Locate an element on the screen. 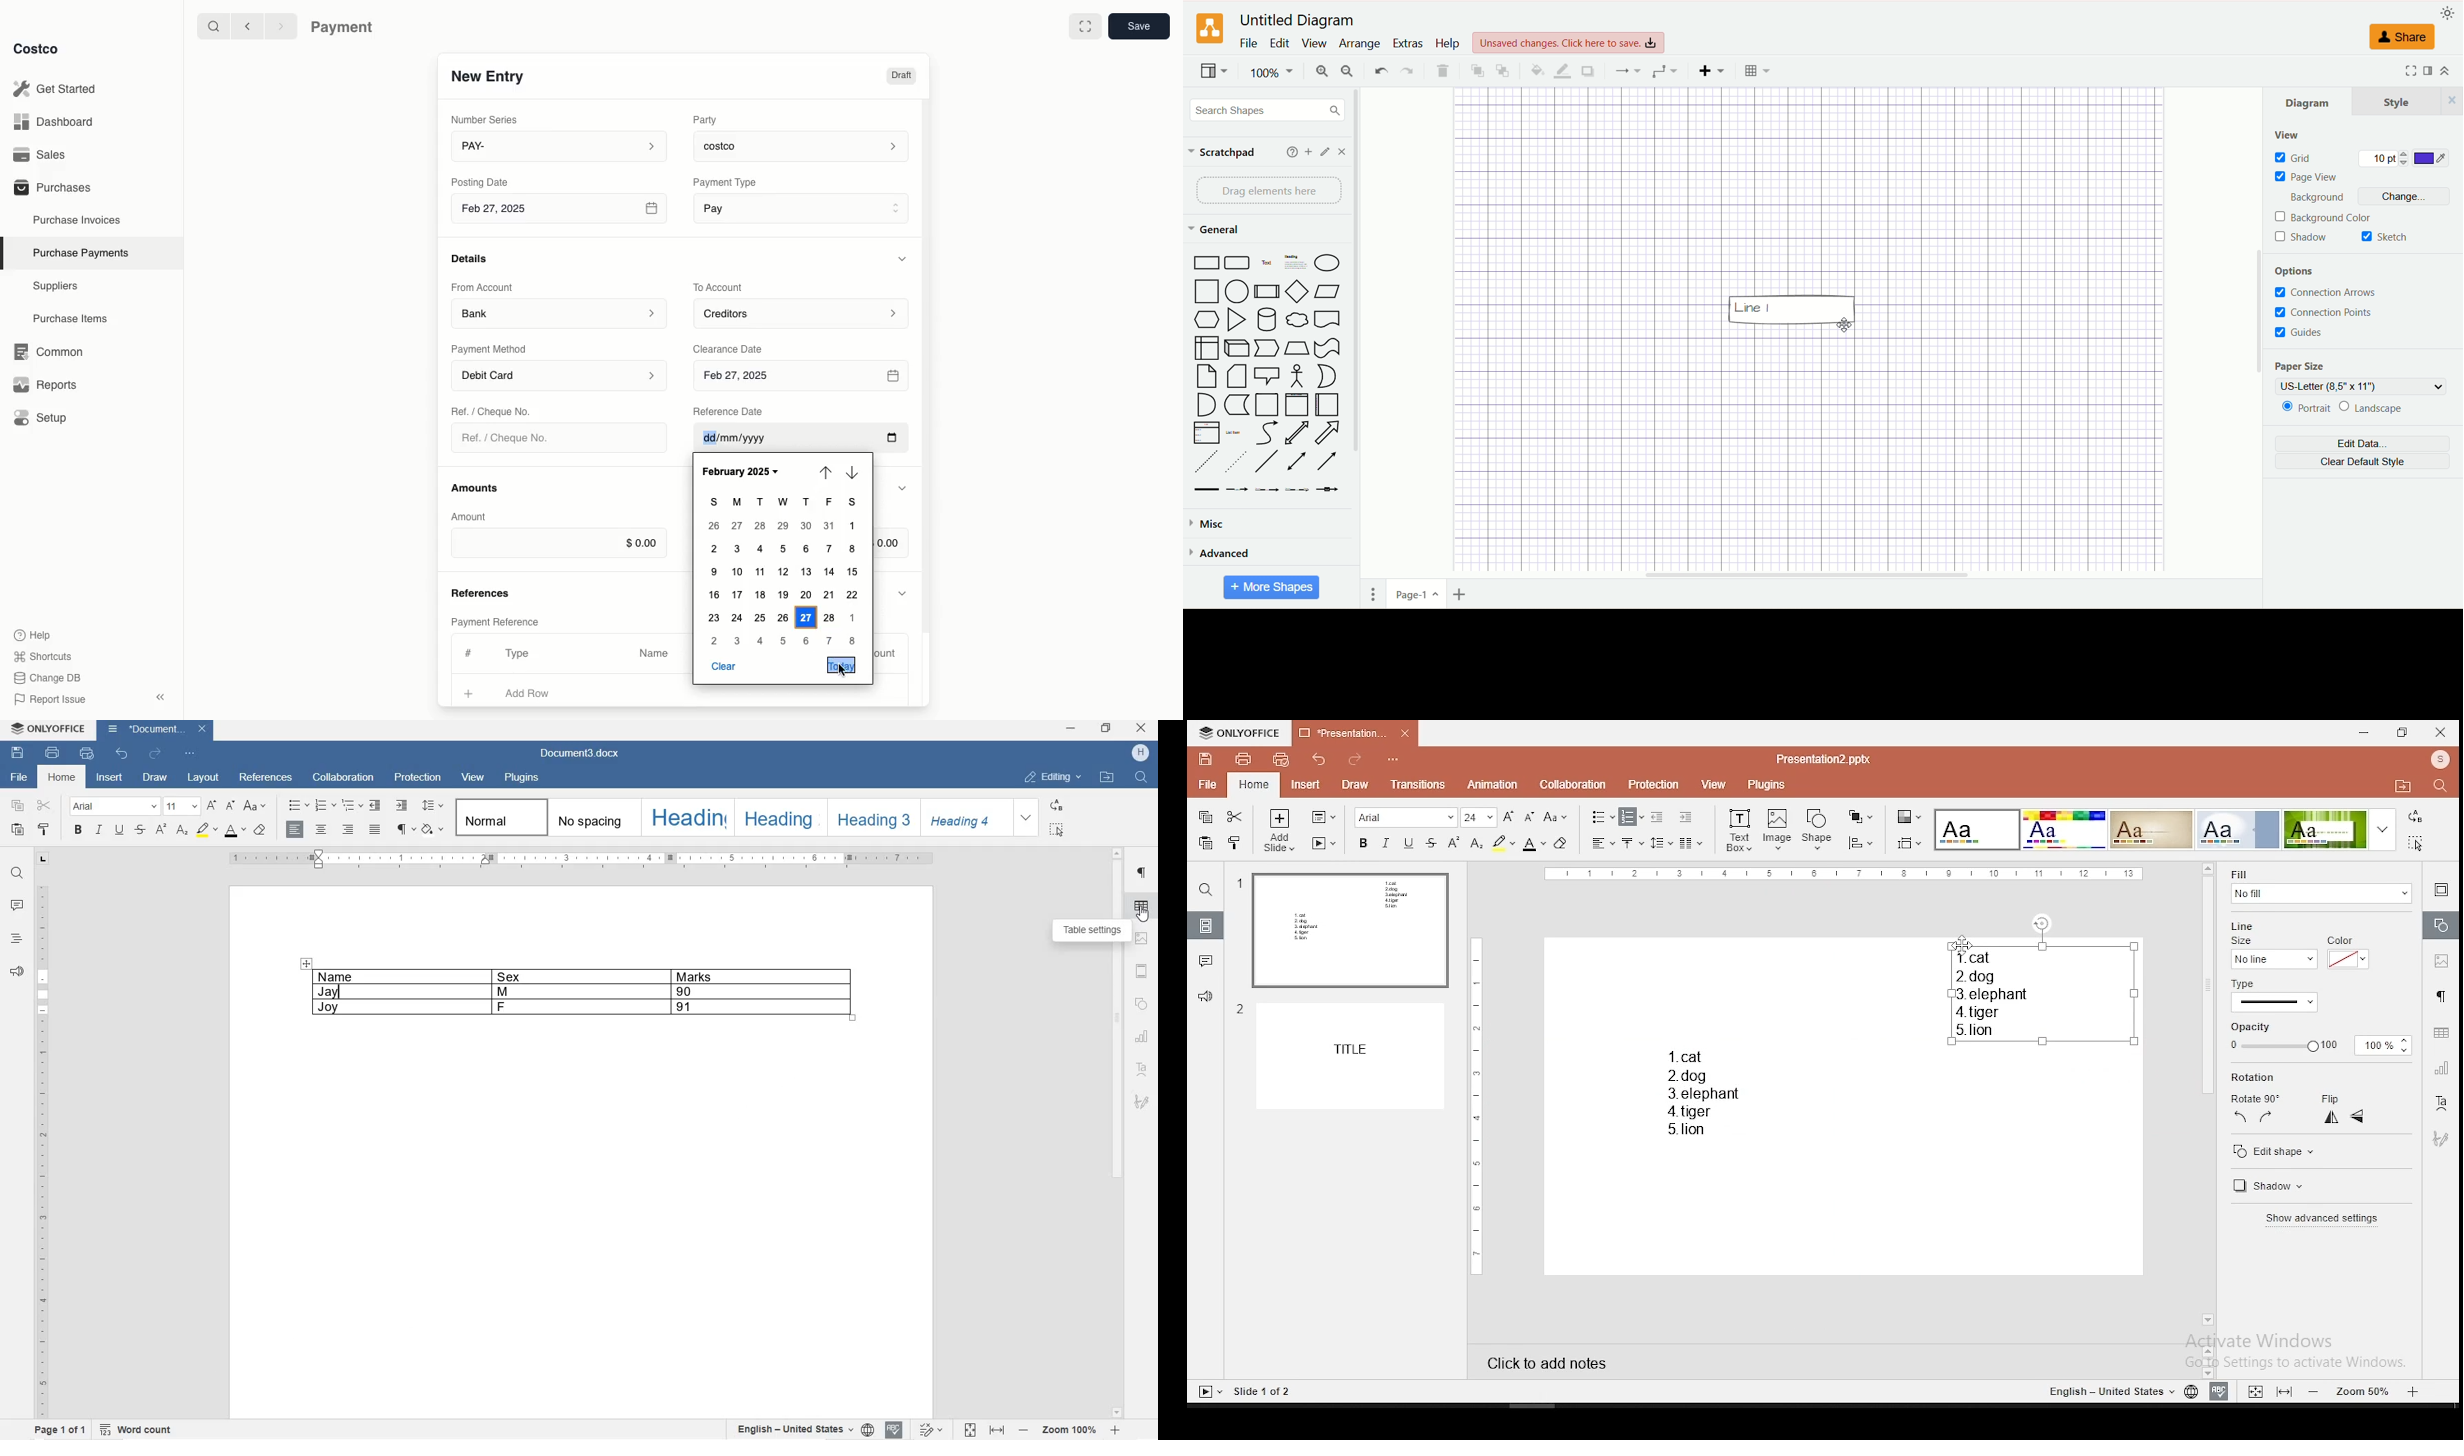 This screenshot has height=1456, width=2464. flip horizontal is located at coordinates (2358, 1117).